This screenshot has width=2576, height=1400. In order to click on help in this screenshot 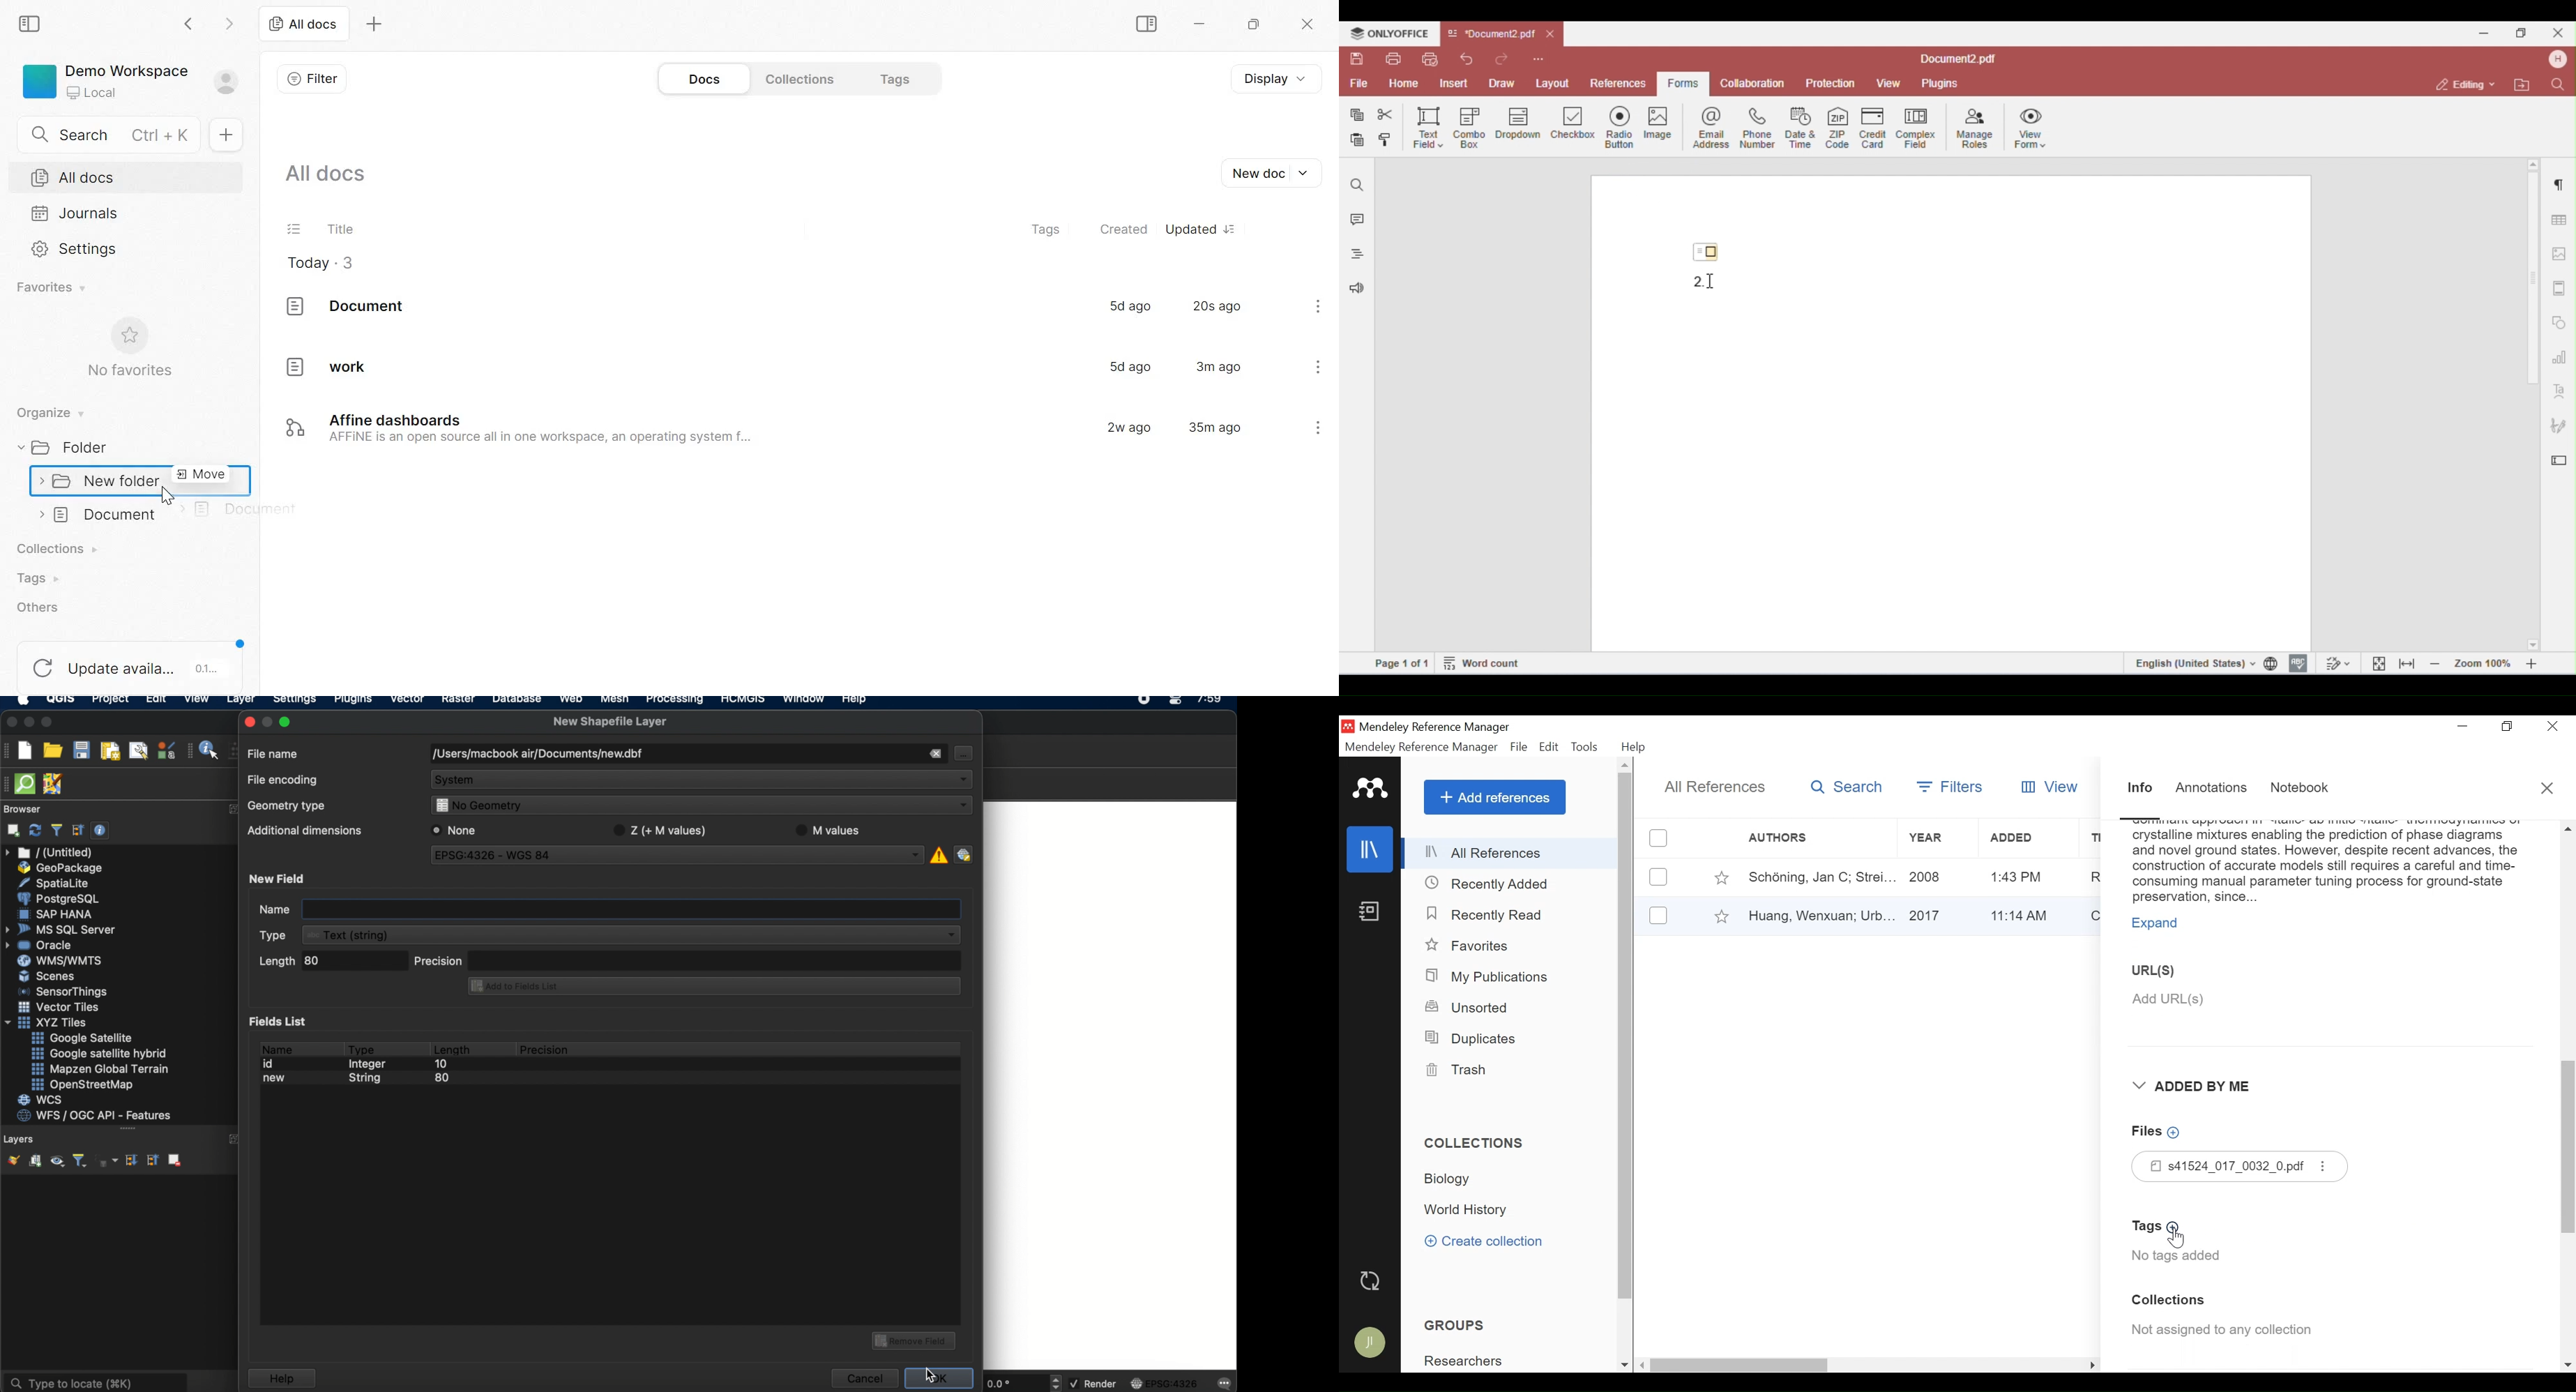, I will do `click(281, 1378)`.